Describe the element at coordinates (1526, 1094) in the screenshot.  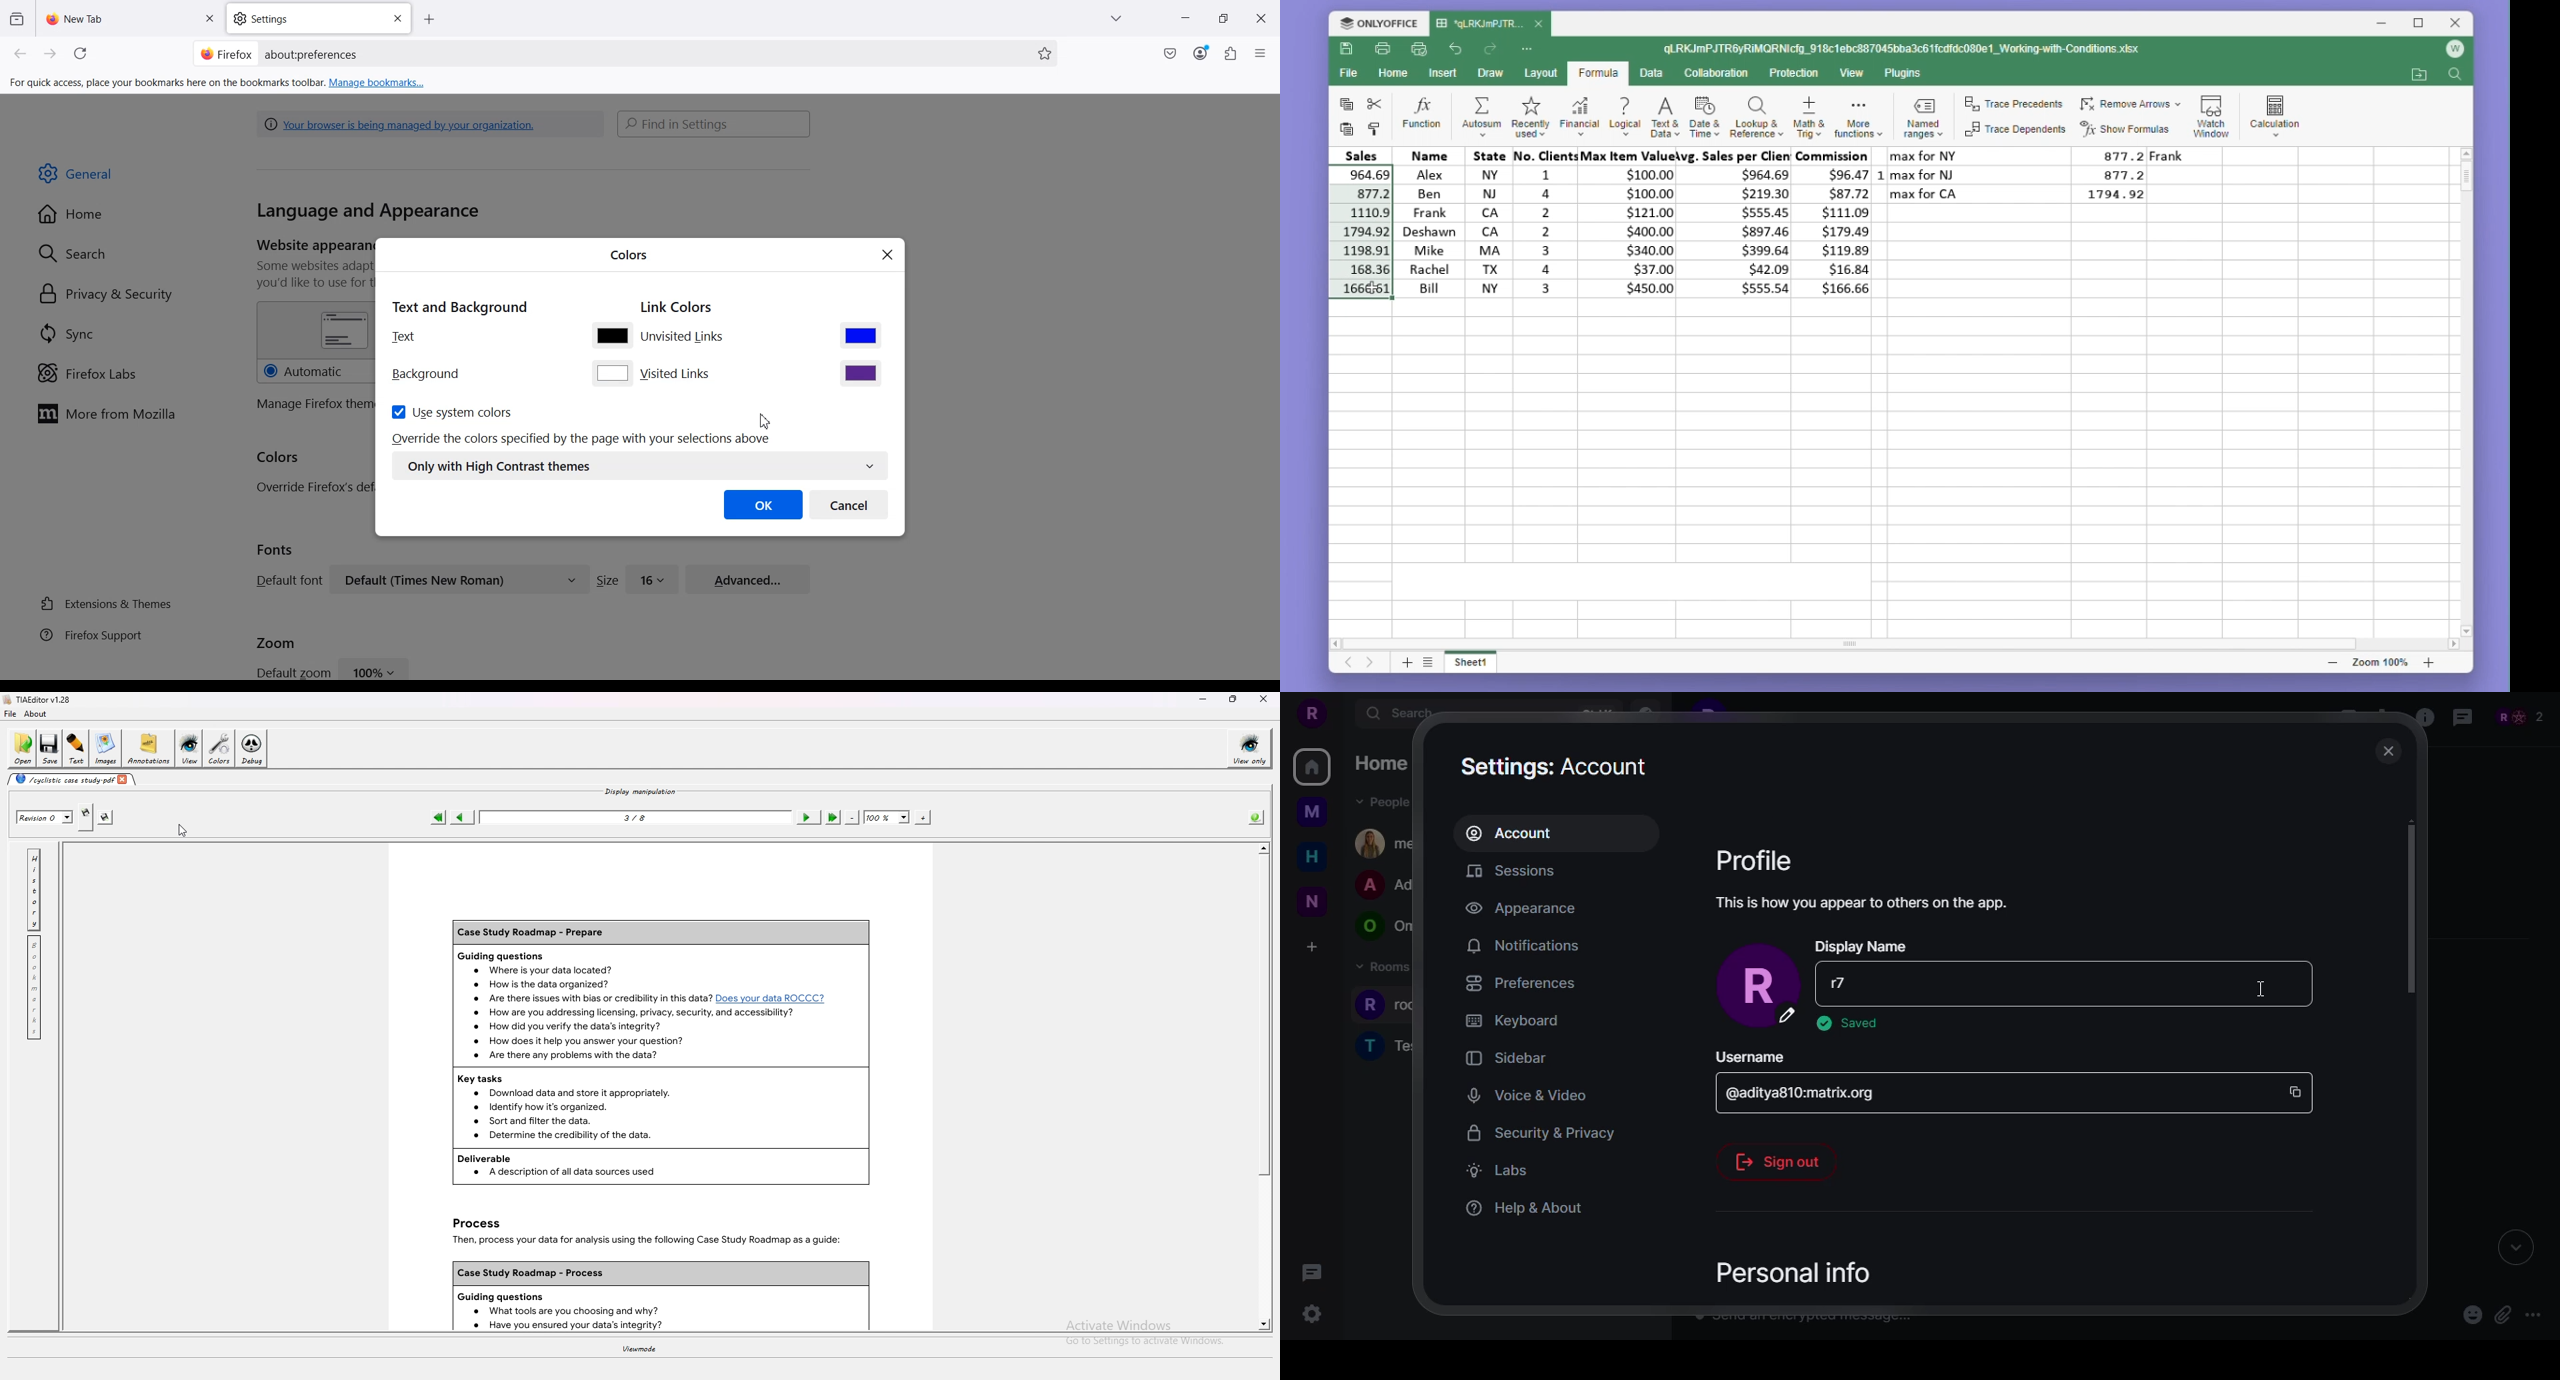
I see `voice` at that location.